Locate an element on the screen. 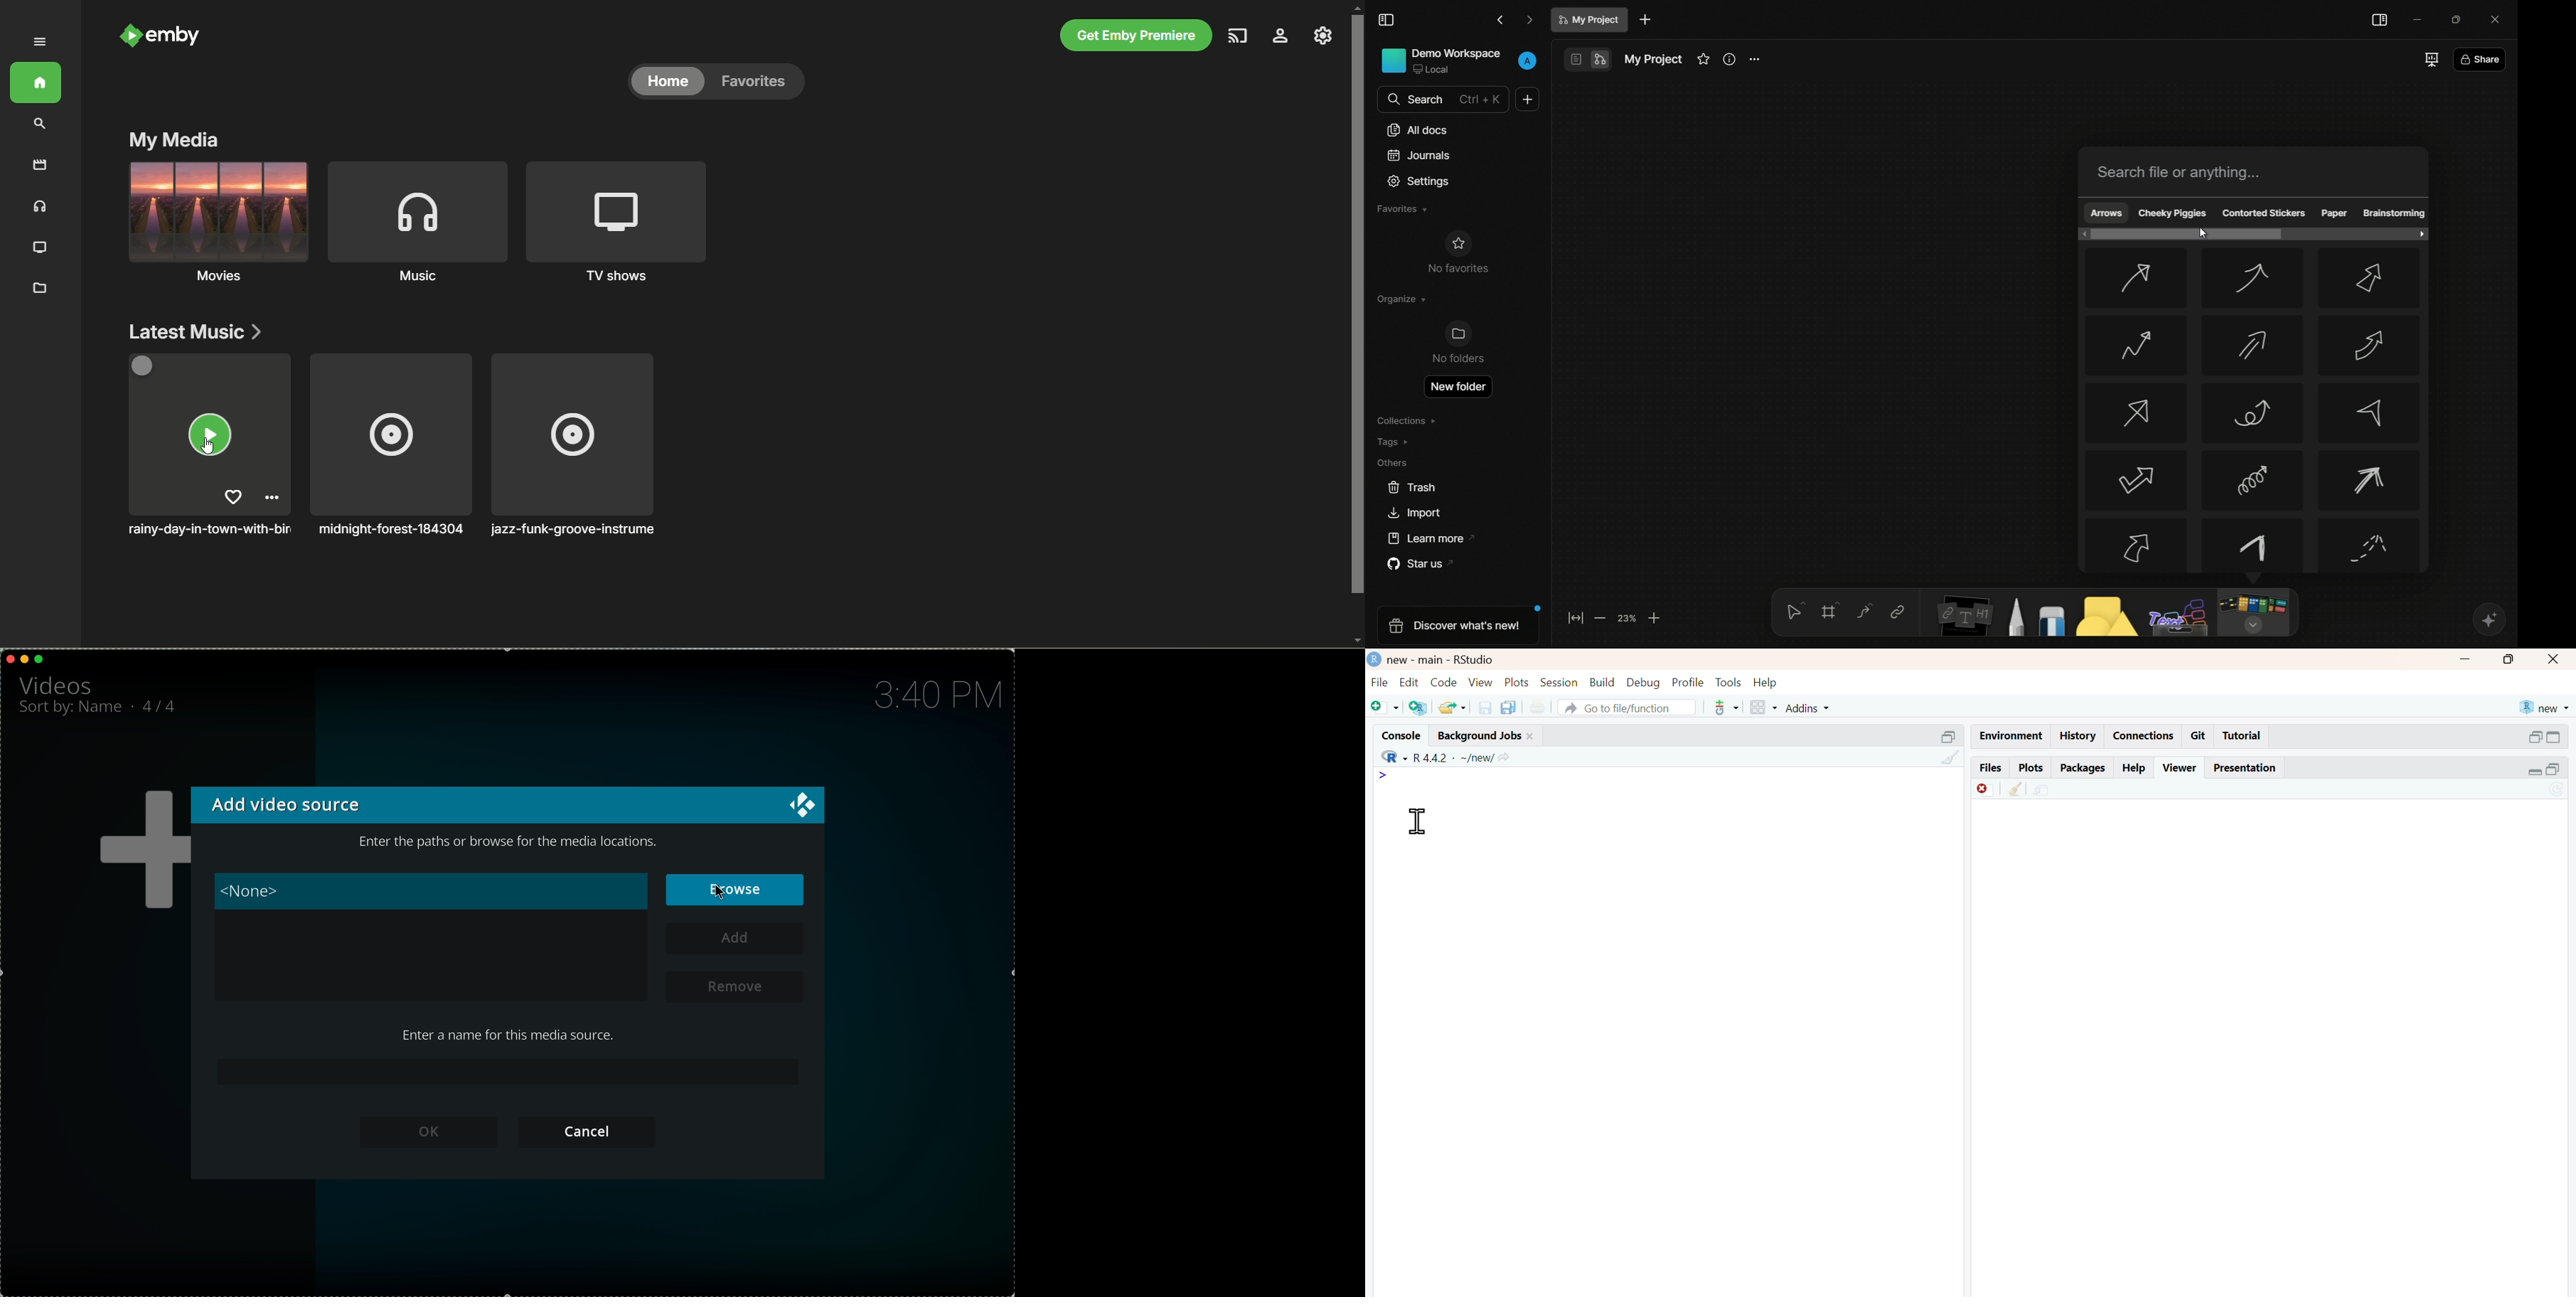  git is located at coordinates (2198, 736).